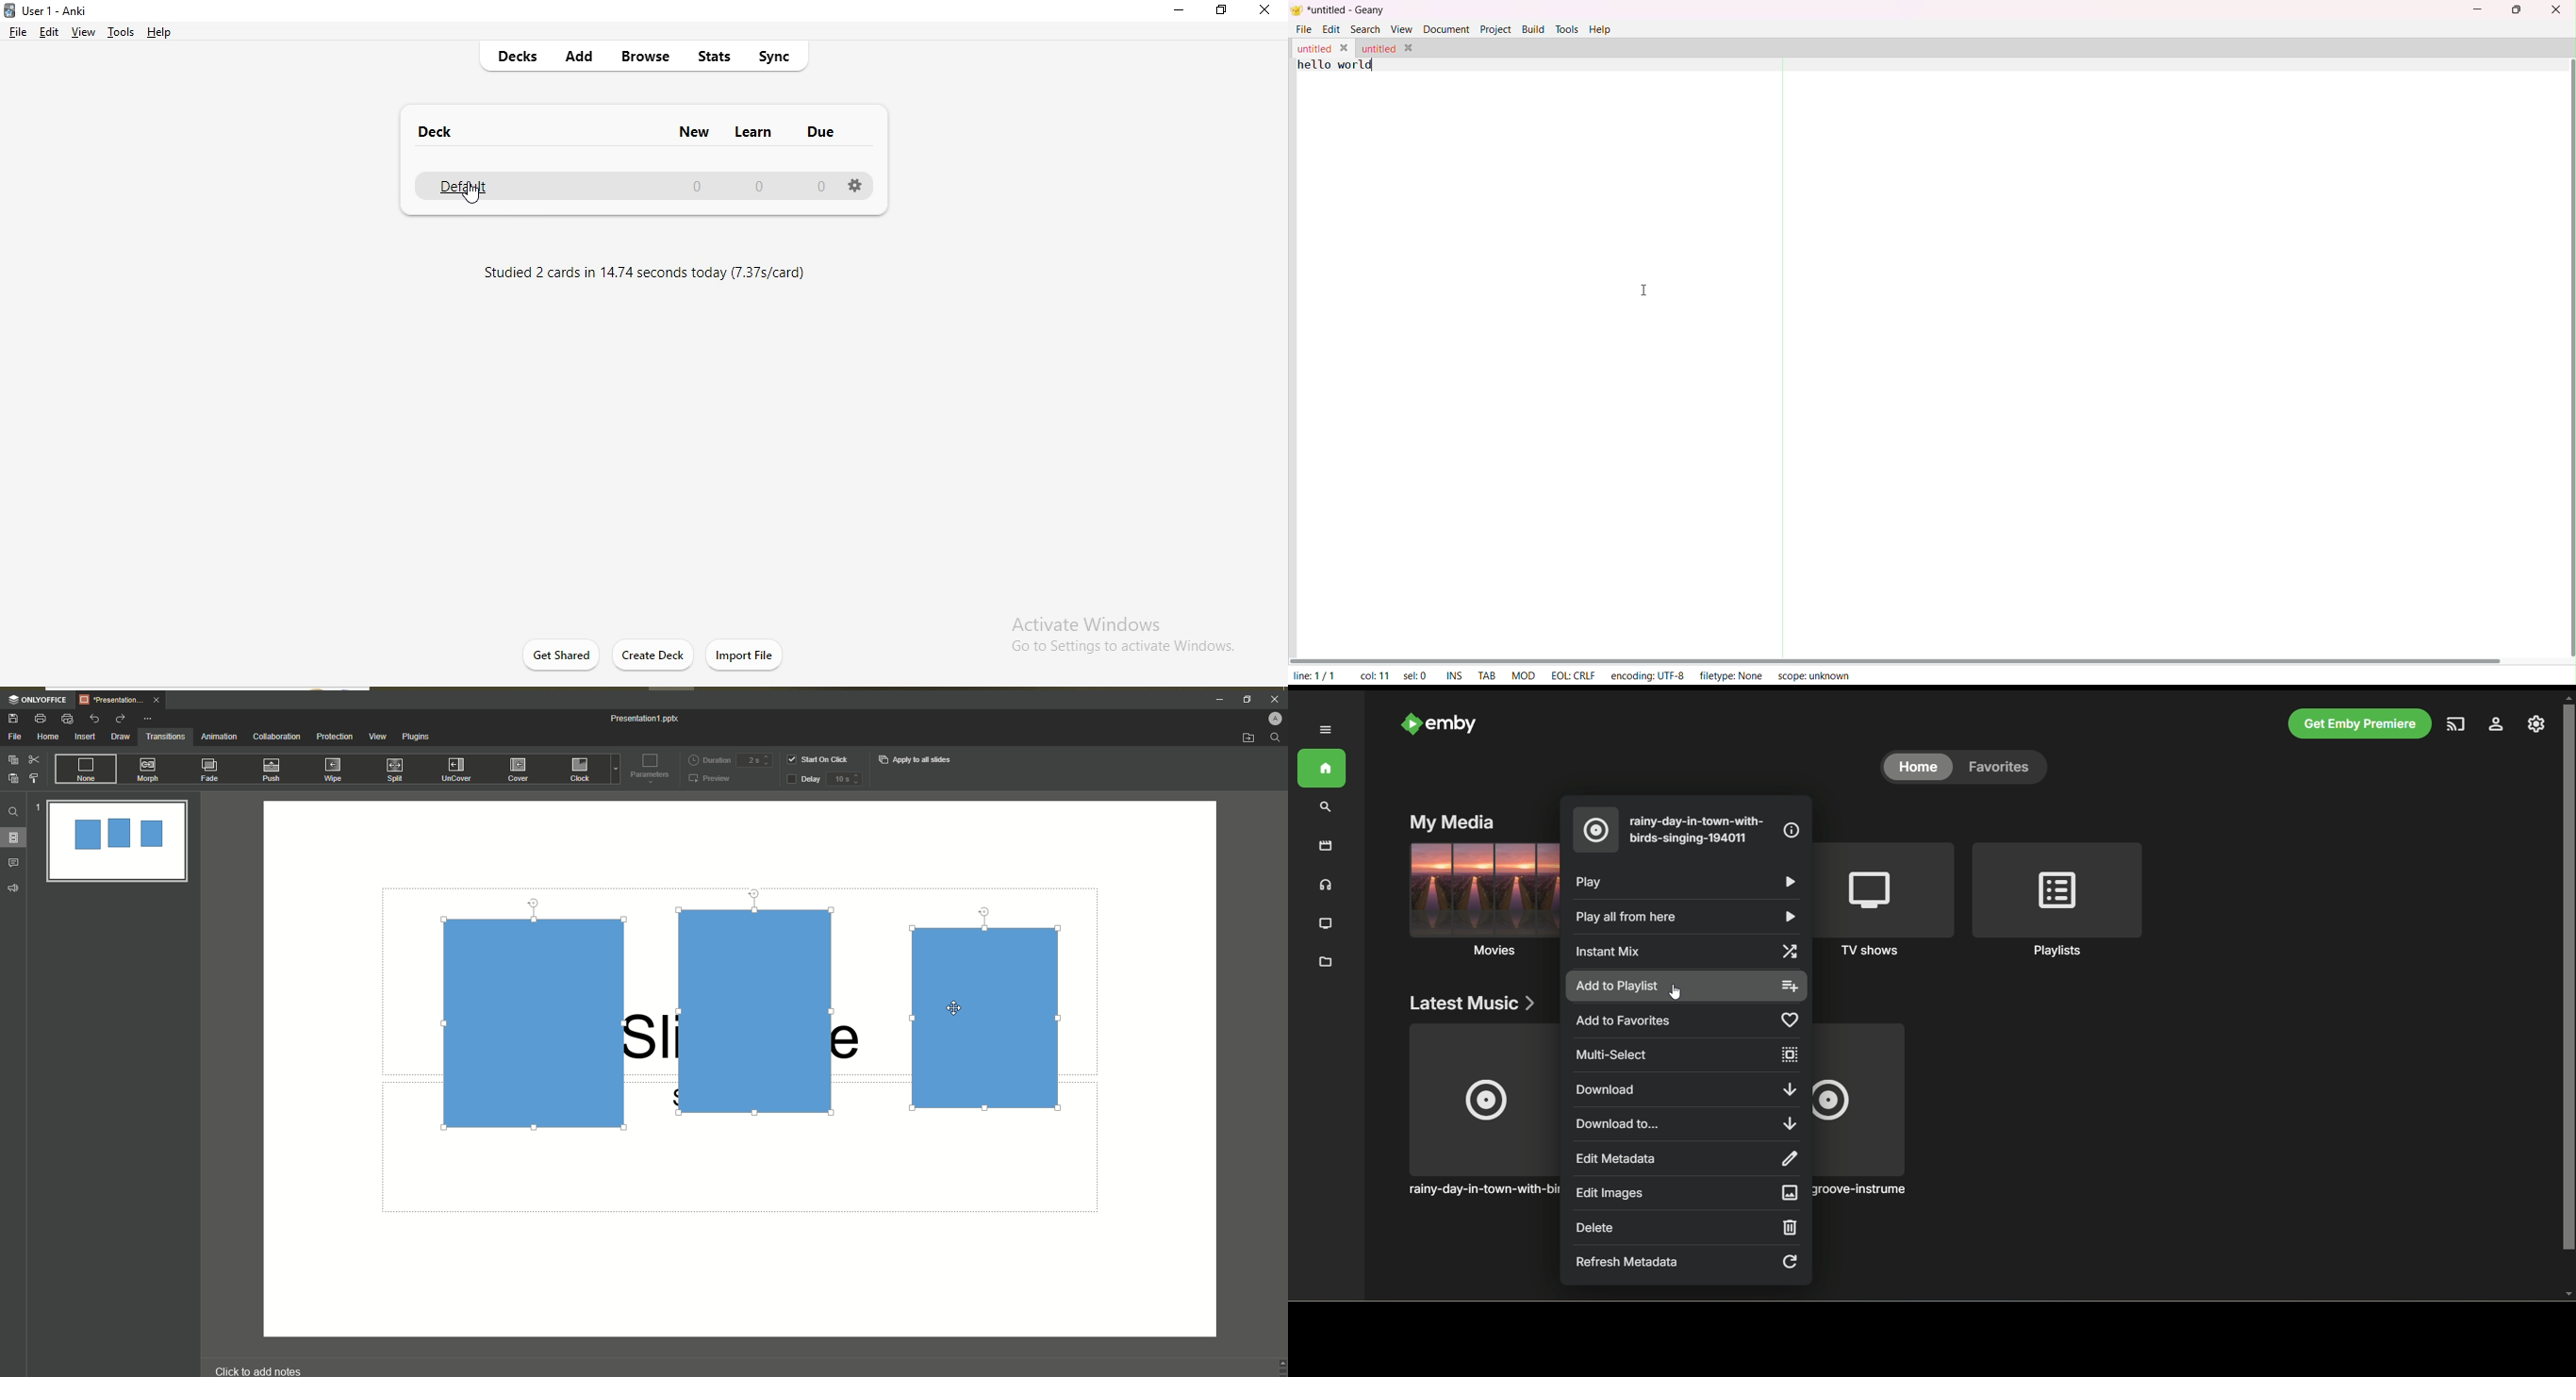 The height and width of the screenshot is (1400, 2576). Describe the element at coordinates (161, 32) in the screenshot. I see `help` at that location.